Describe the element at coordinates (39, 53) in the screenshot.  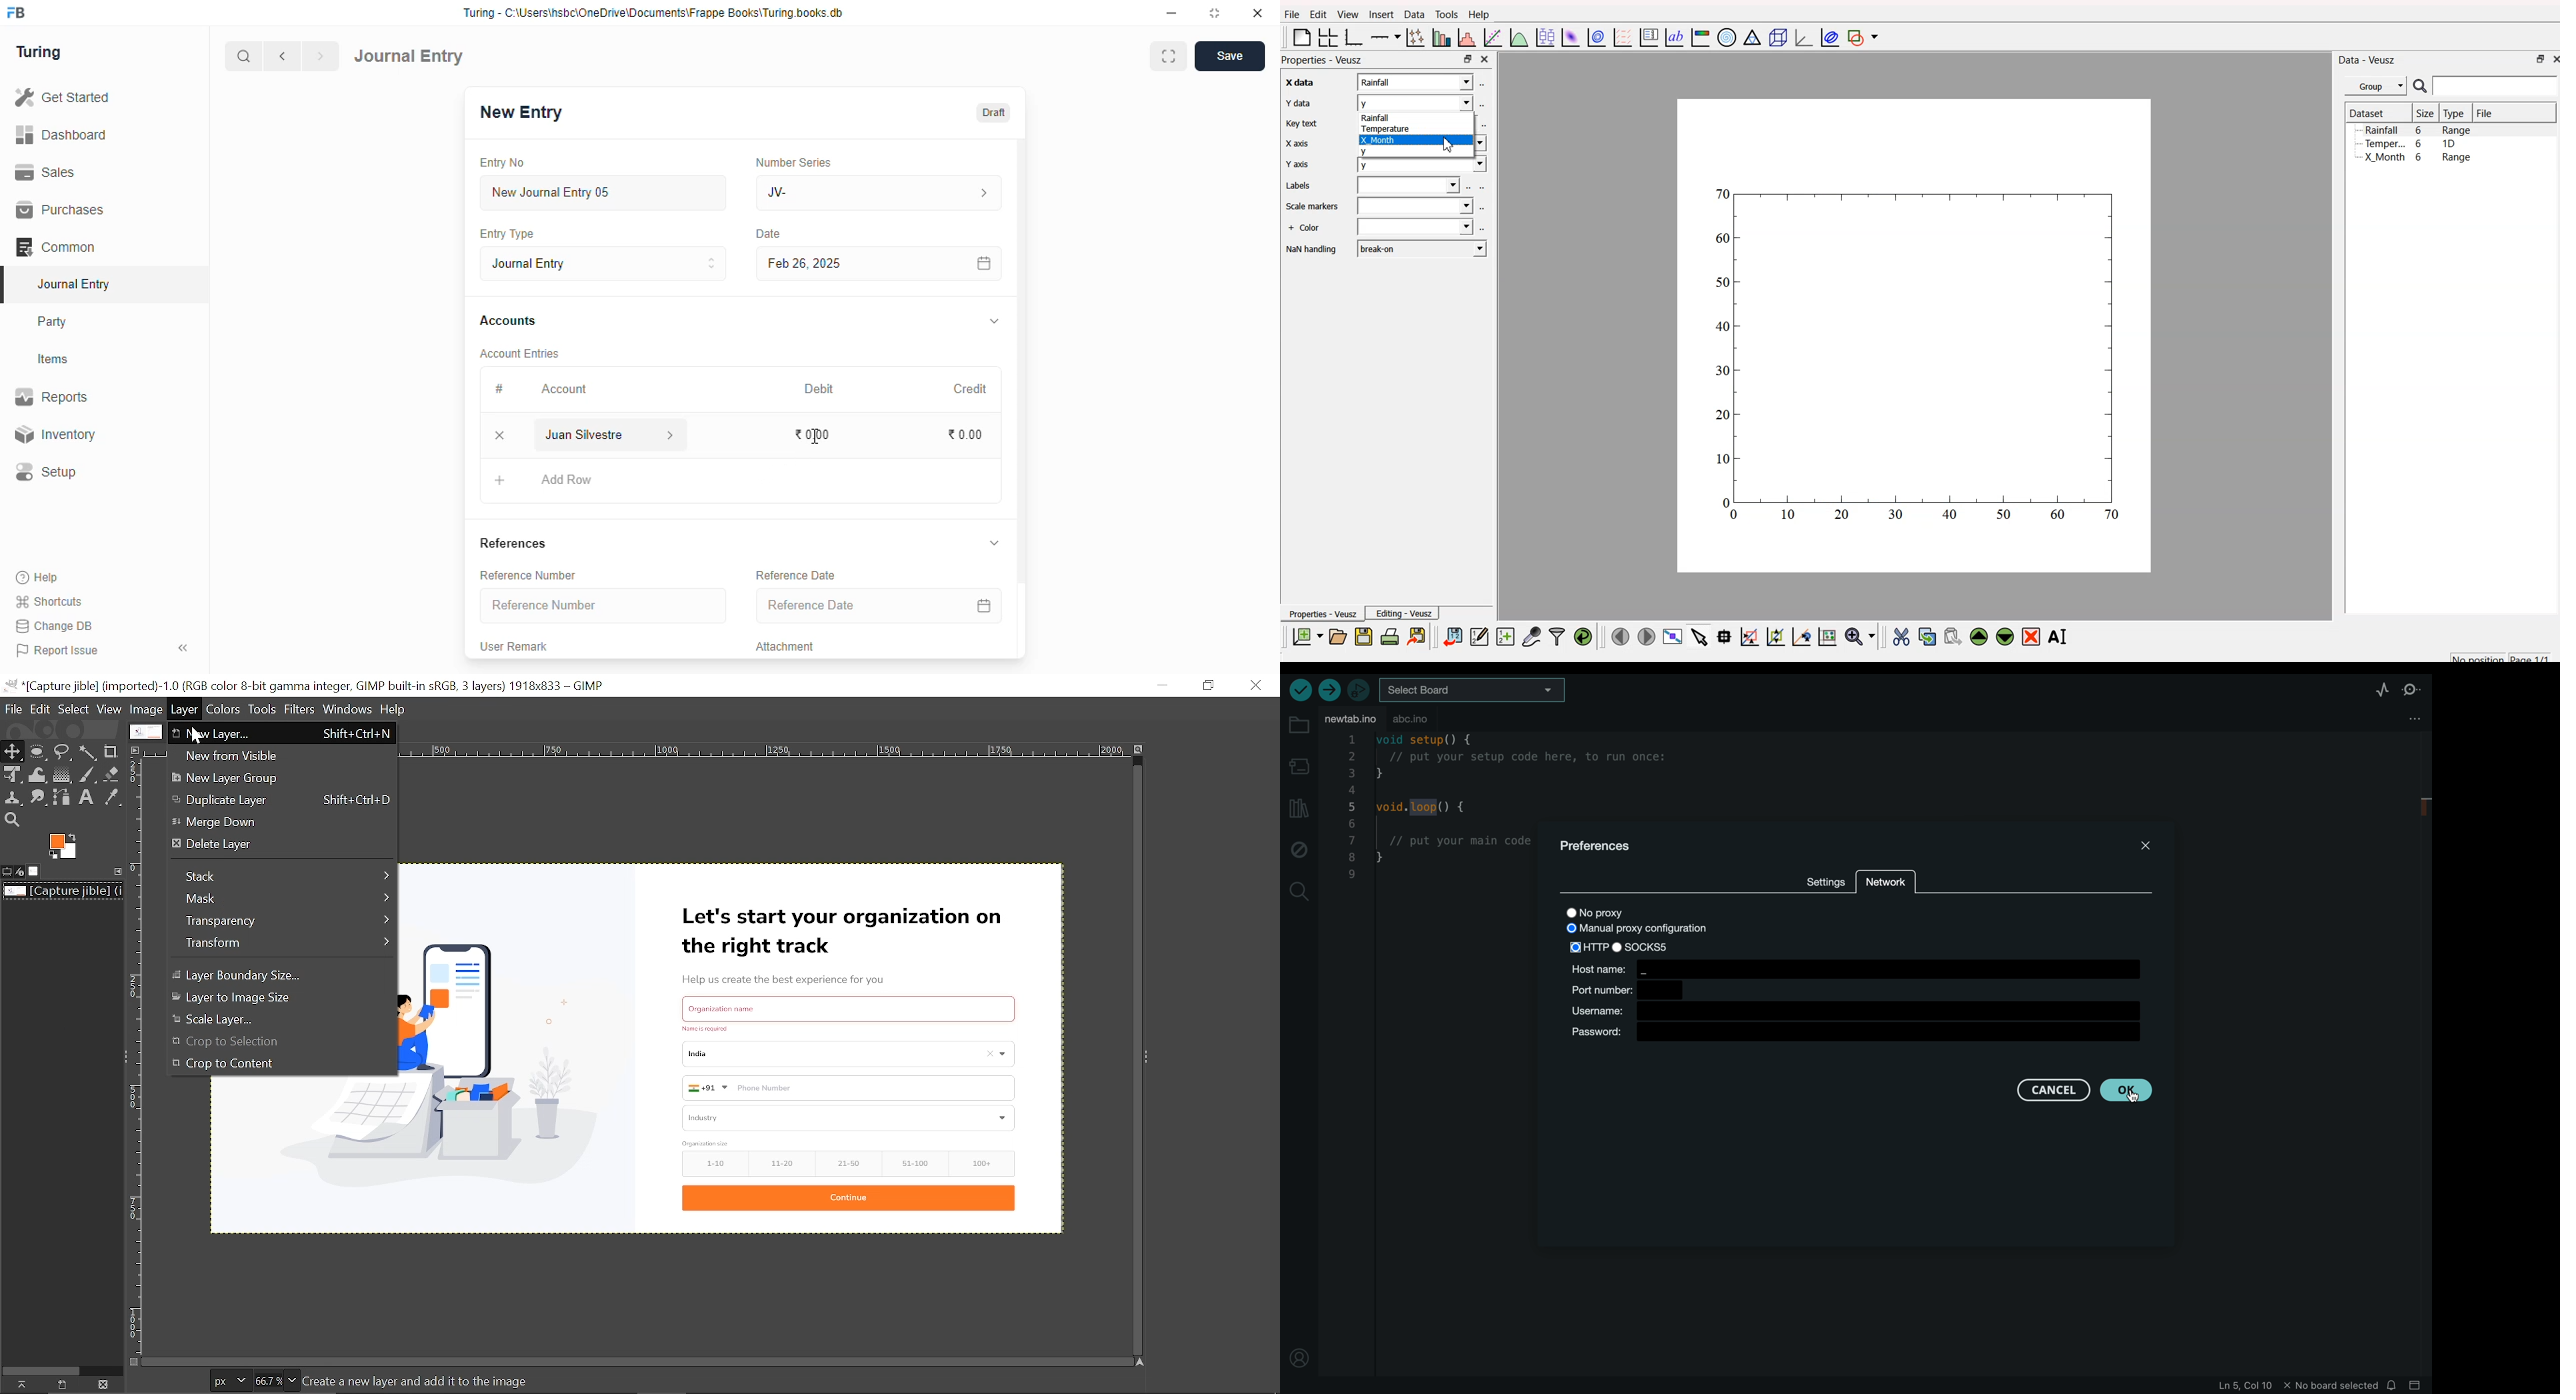
I see `turing` at that location.